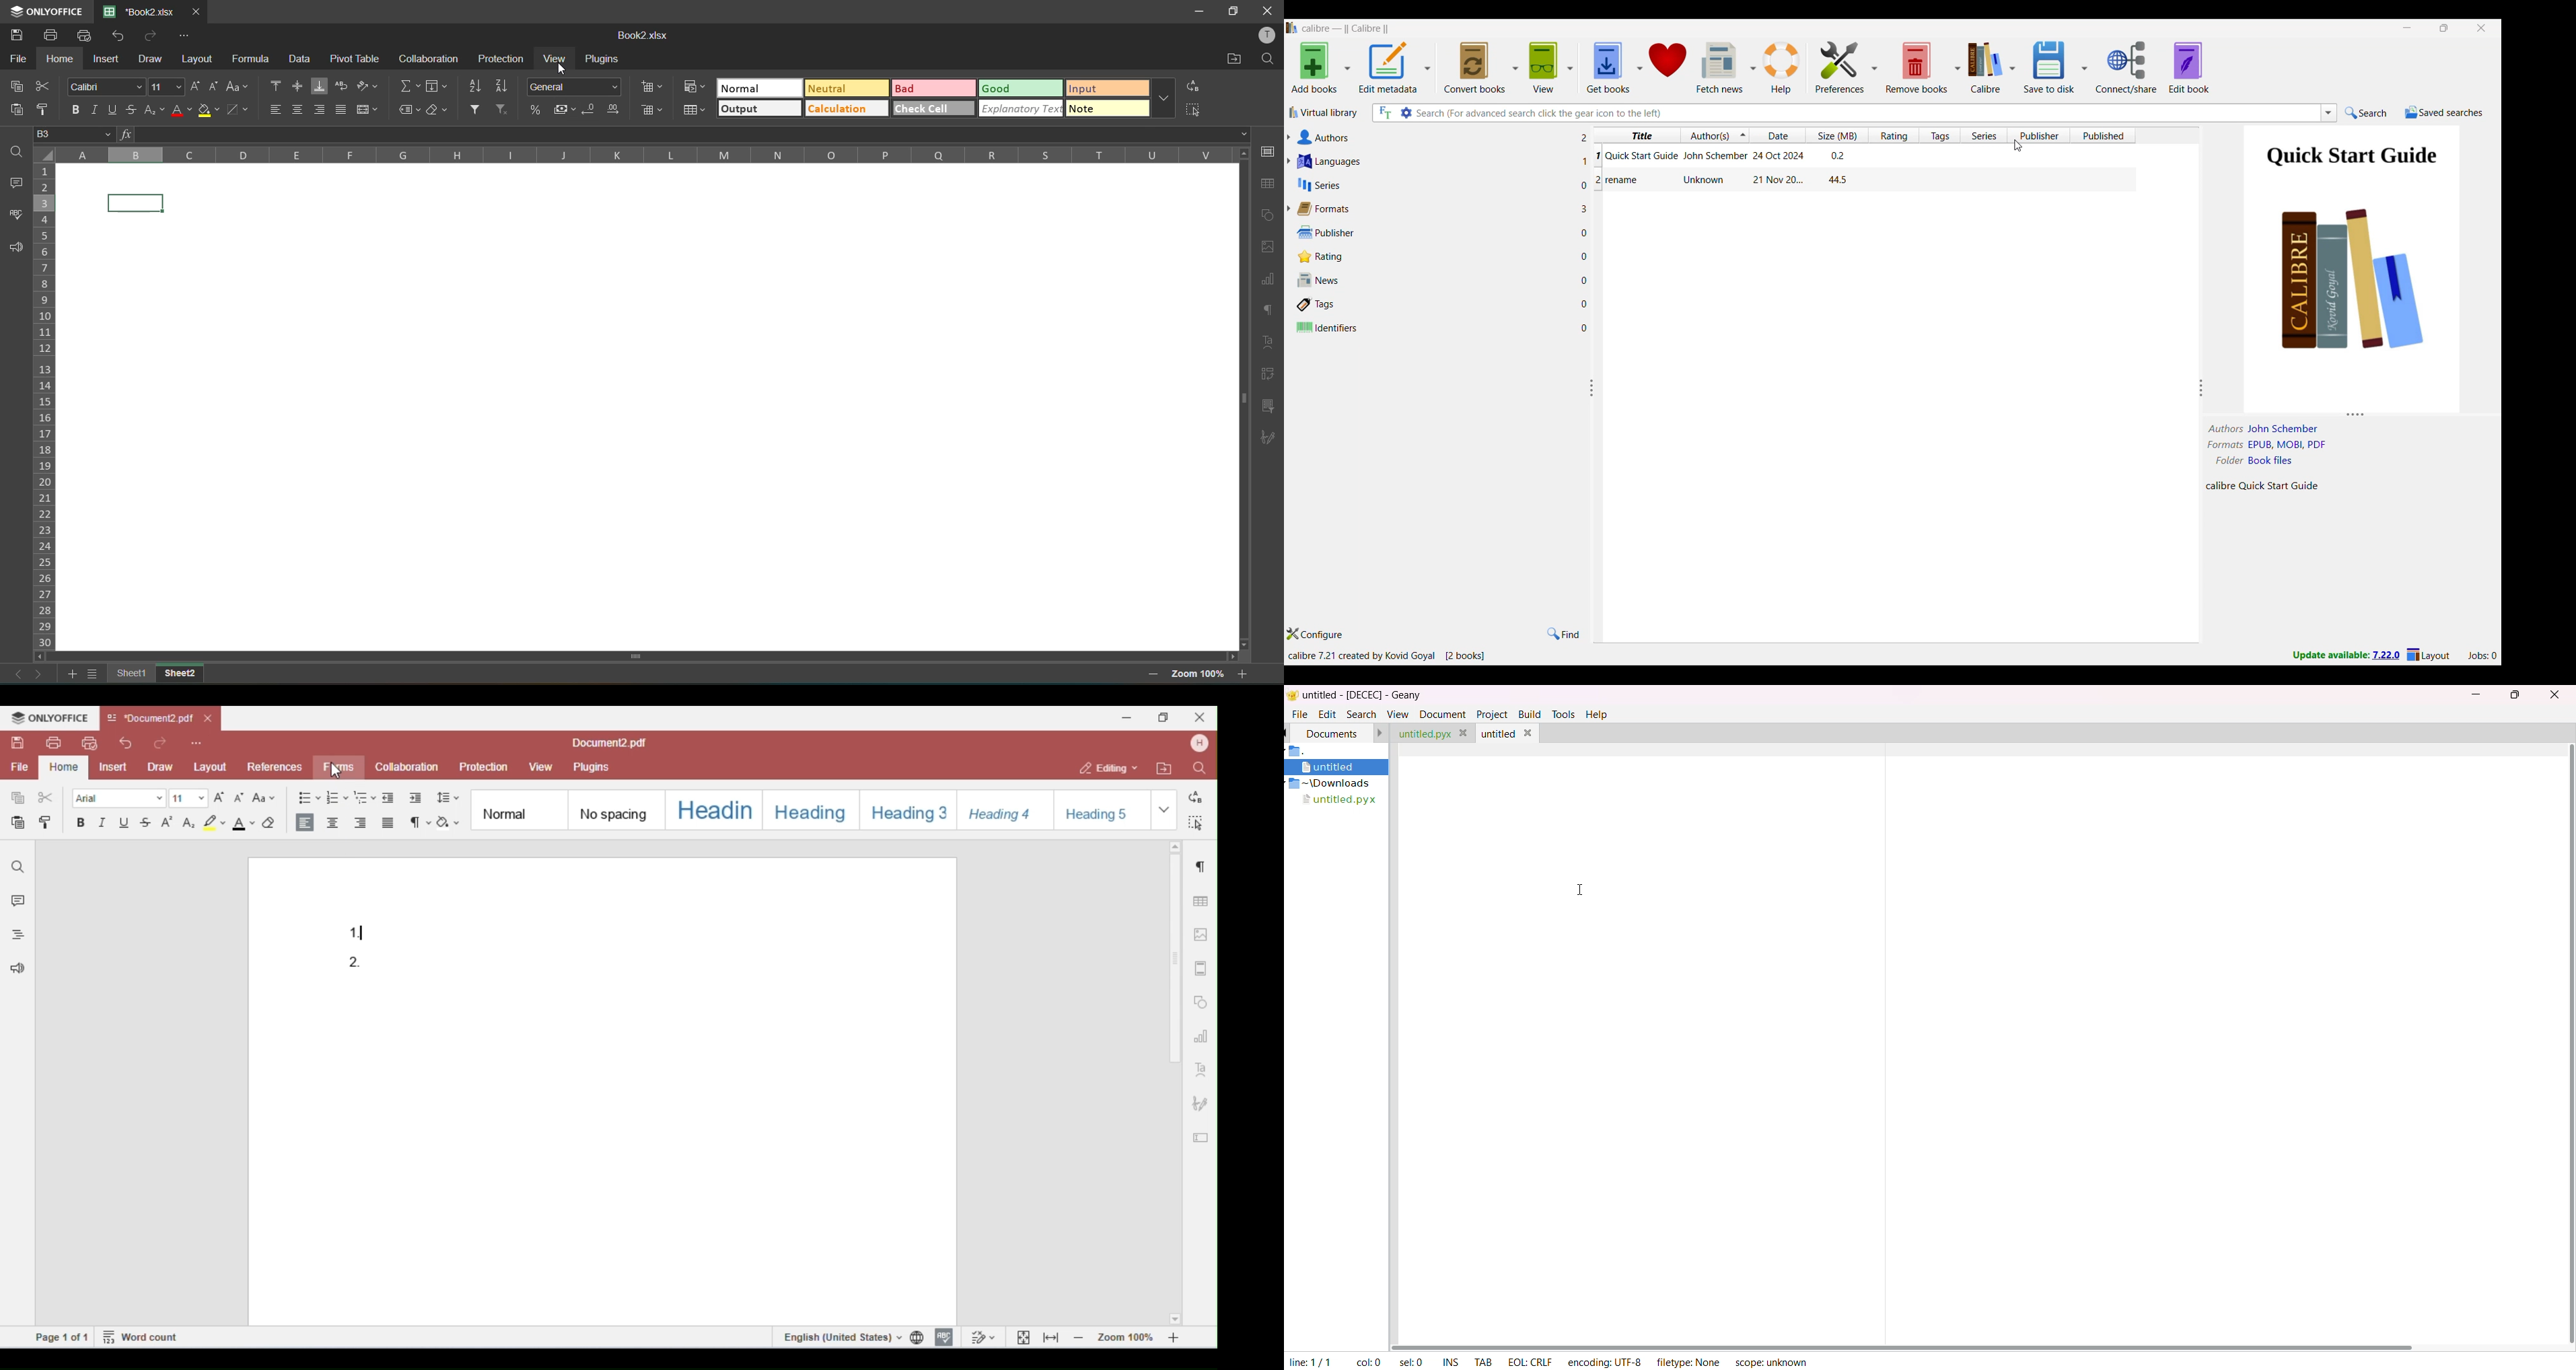 This screenshot has width=2576, height=1372. What do you see at coordinates (208, 113) in the screenshot?
I see `fill color` at bounding box center [208, 113].